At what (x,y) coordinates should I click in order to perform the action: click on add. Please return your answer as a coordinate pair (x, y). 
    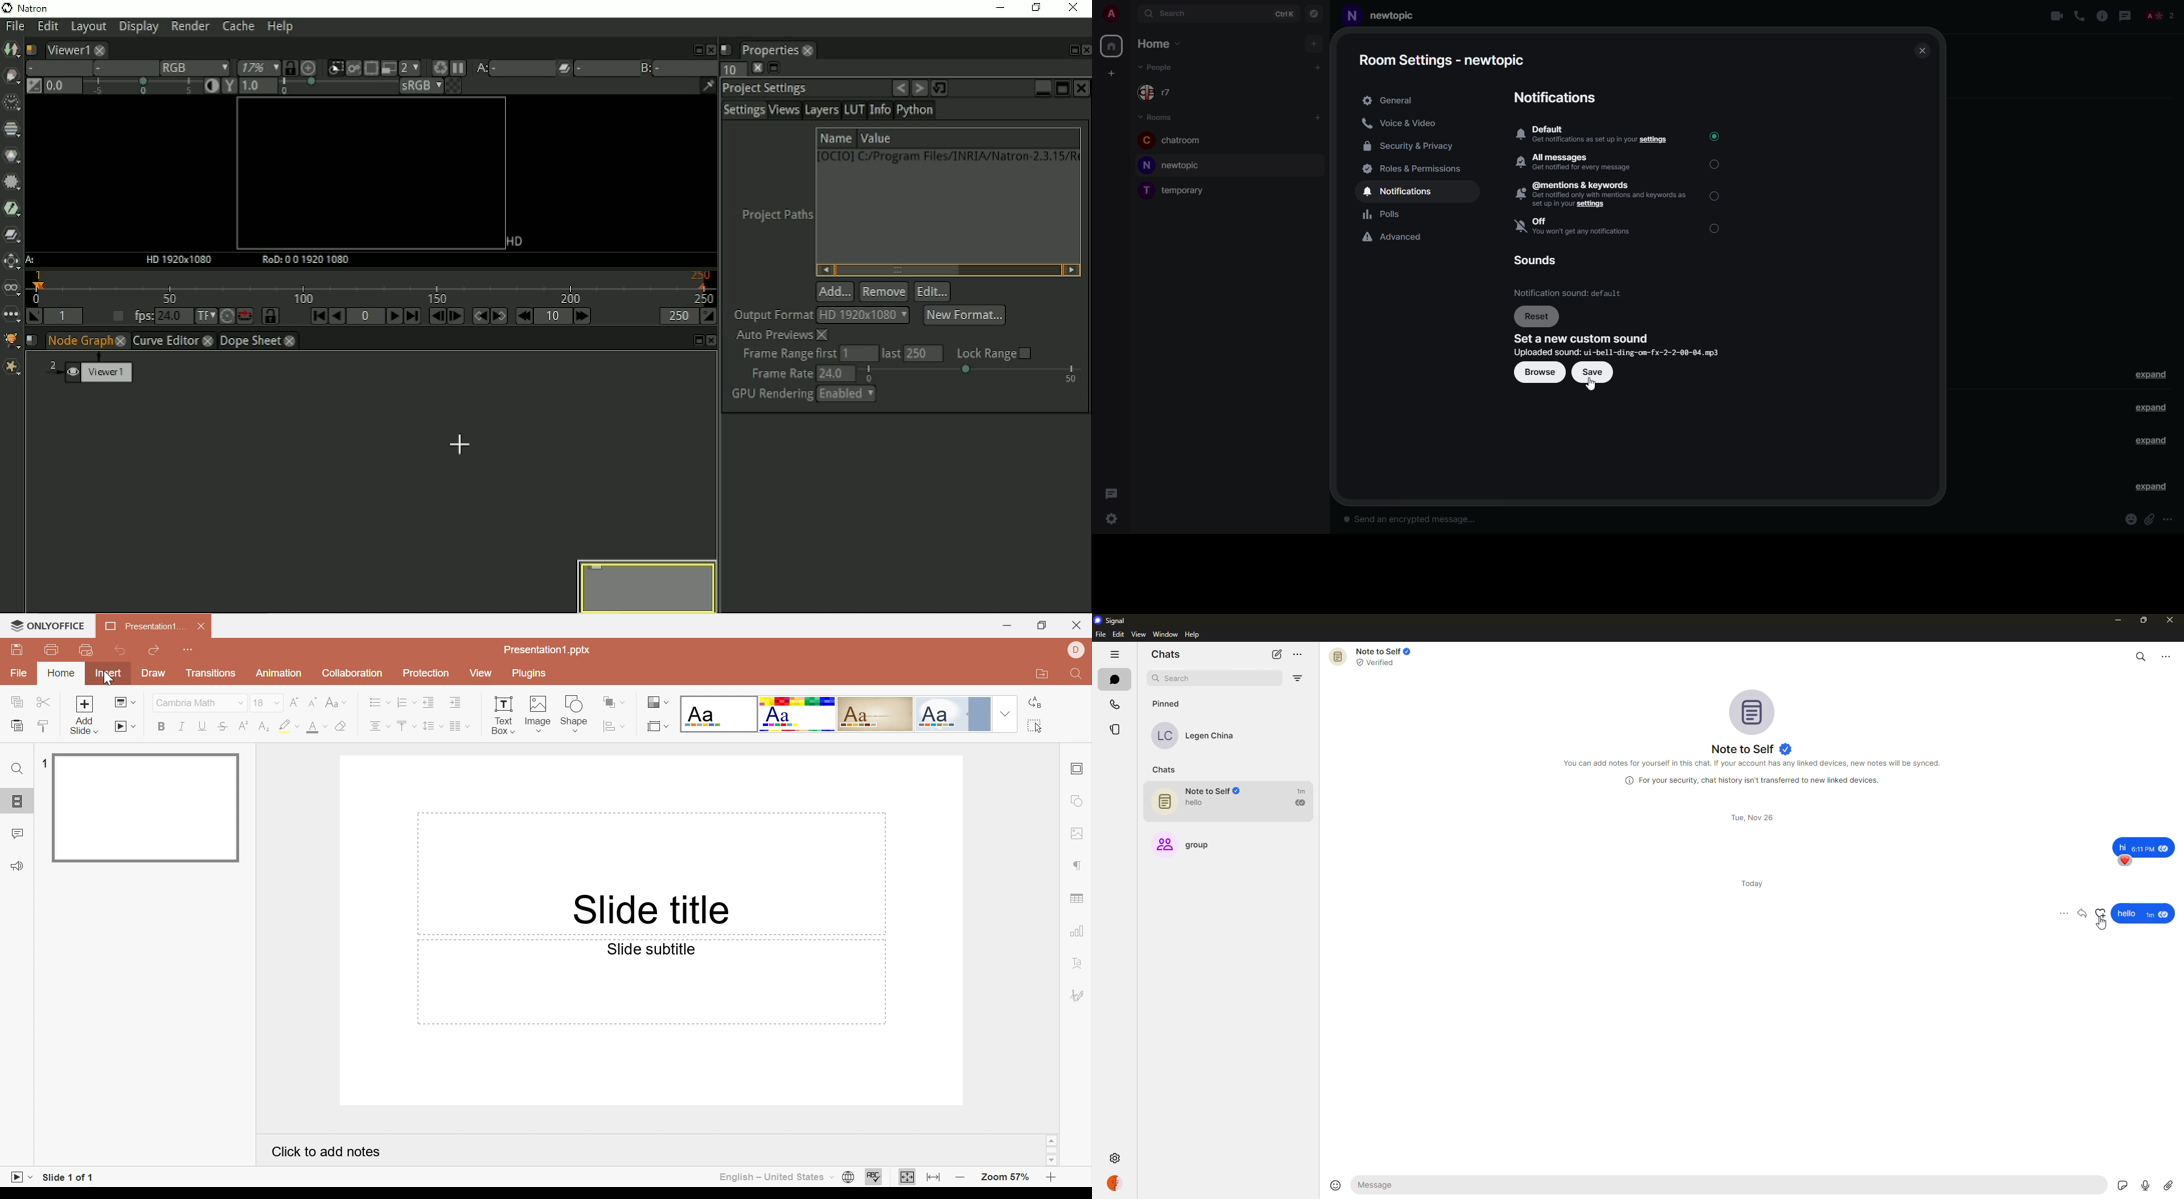
    Looking at the image, I should click on (1318, 66).